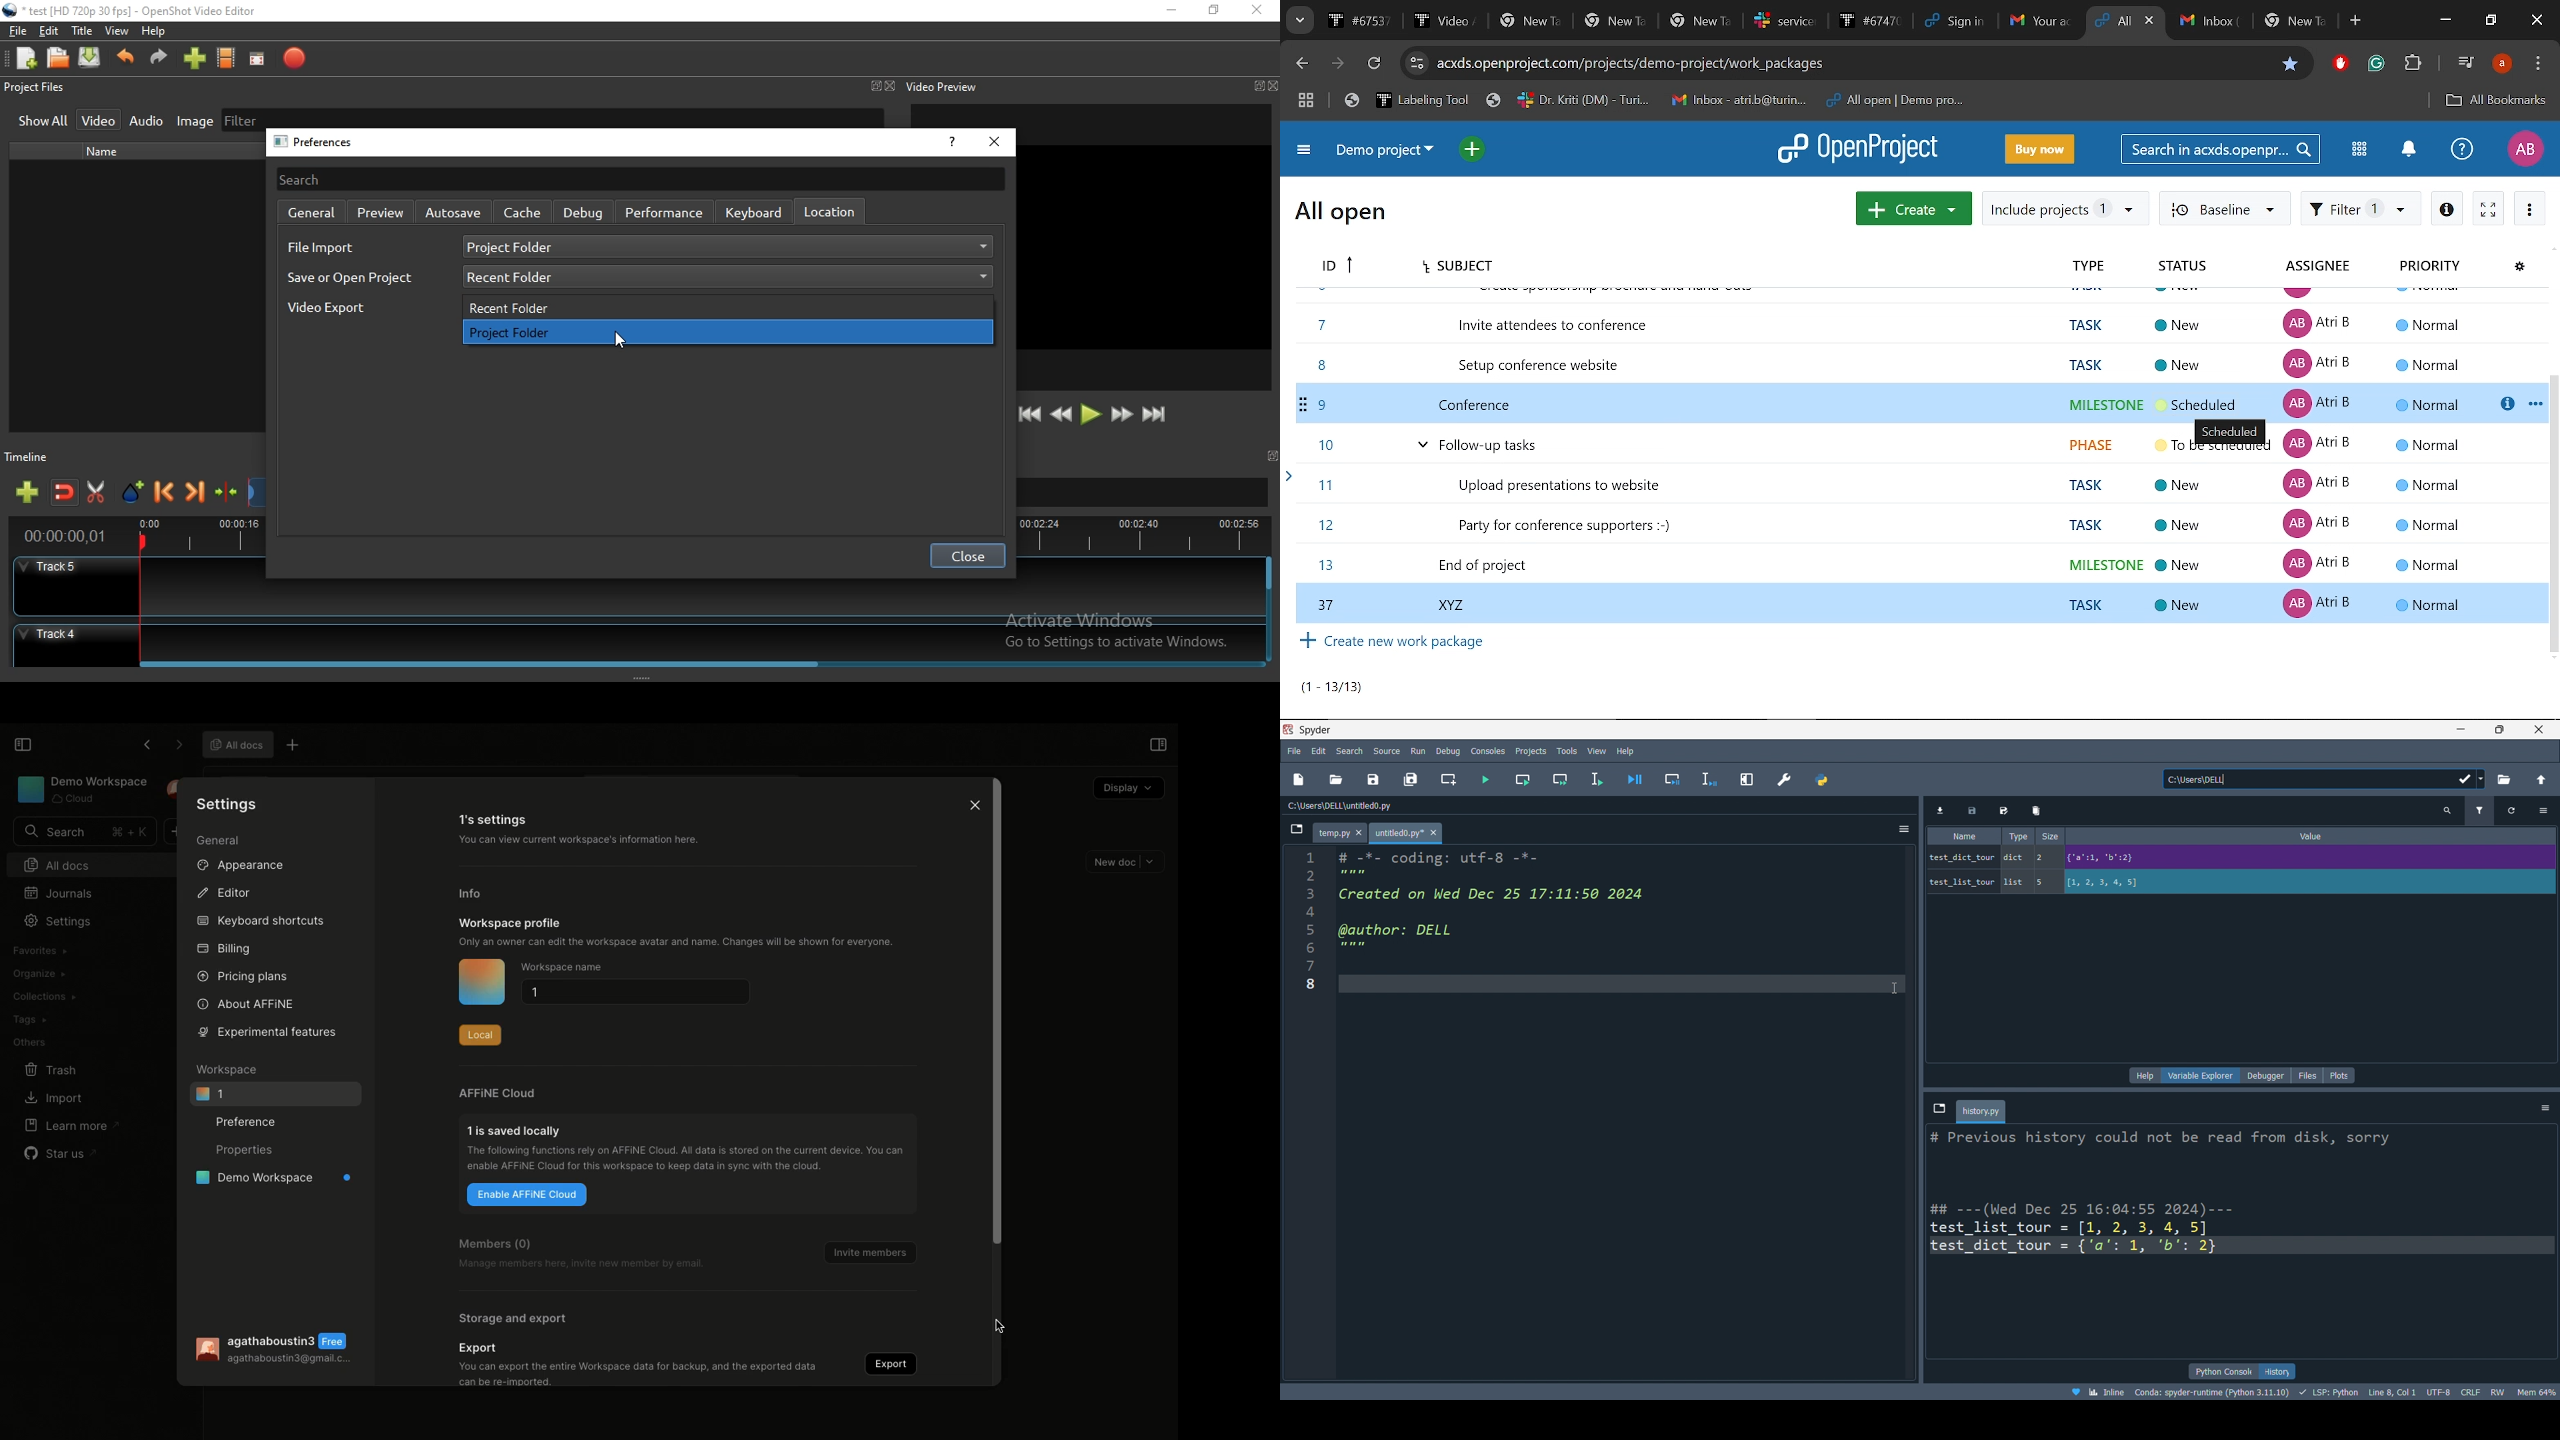 This screenshot has height=1456, width=2576. What do you see at coordinates (243, 1151) in the screenshot?
I see `Properties` at bounding box center [243, 1151].